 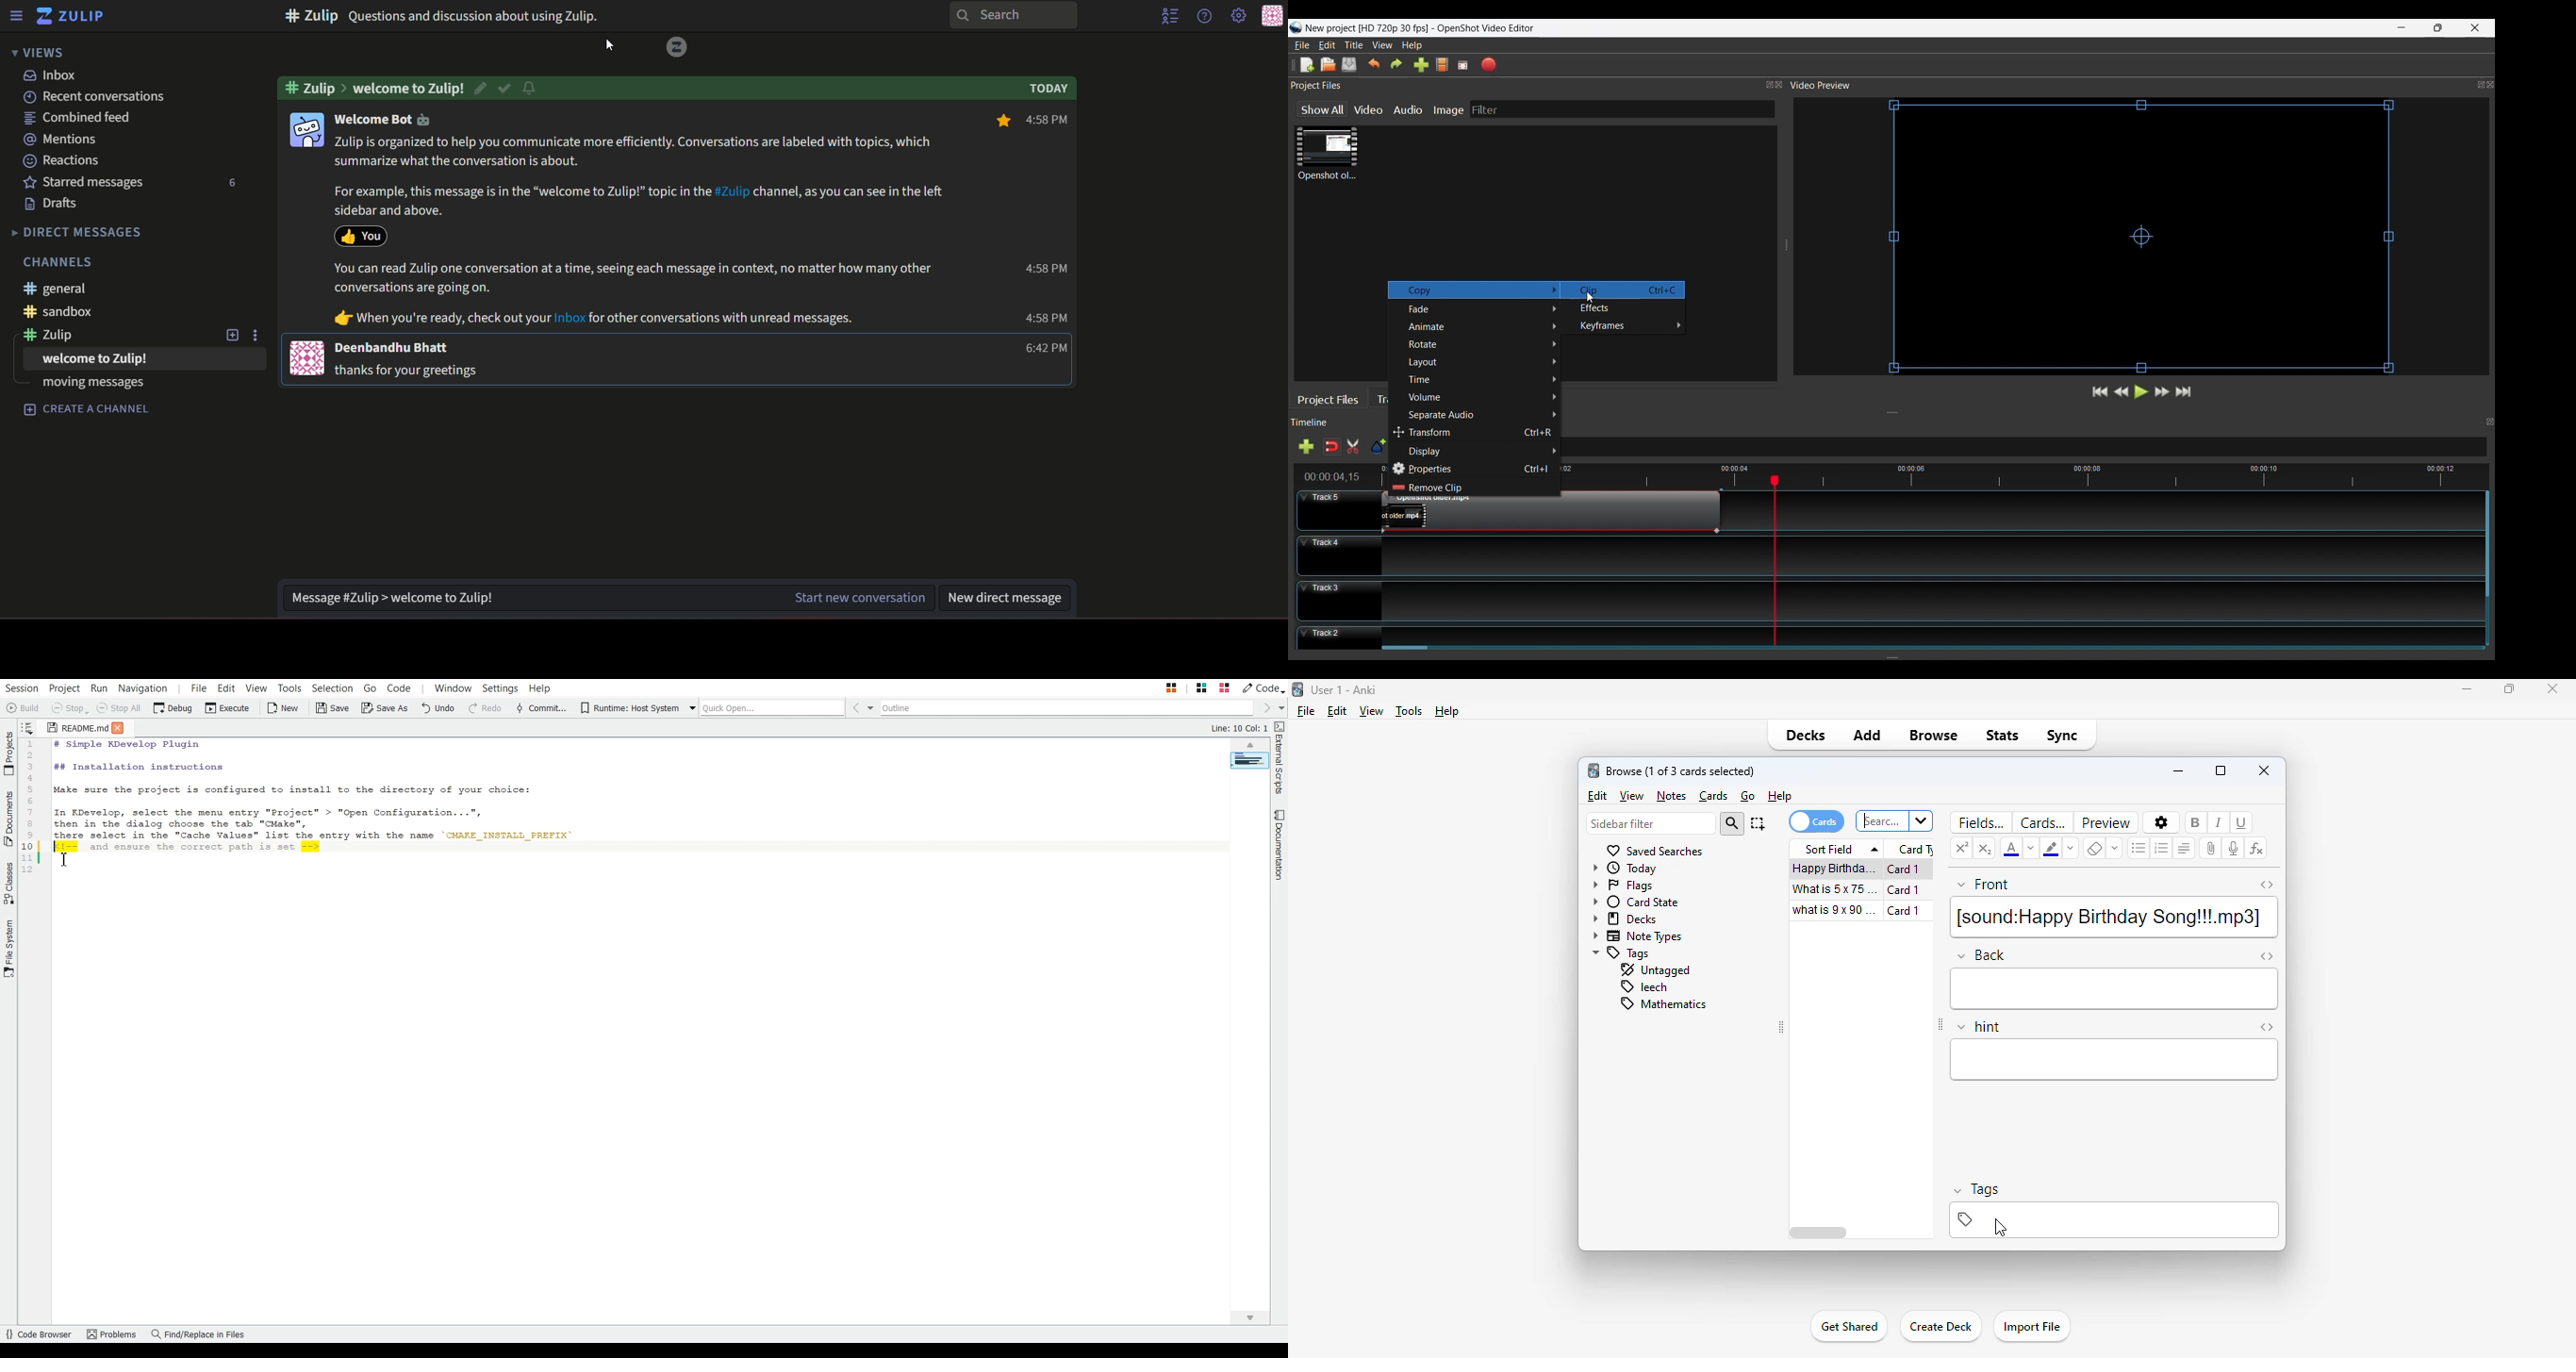 What do you see at coordinates (1758, 823) in the screenshot?
I see `select` at bounding box center [1758, 823].